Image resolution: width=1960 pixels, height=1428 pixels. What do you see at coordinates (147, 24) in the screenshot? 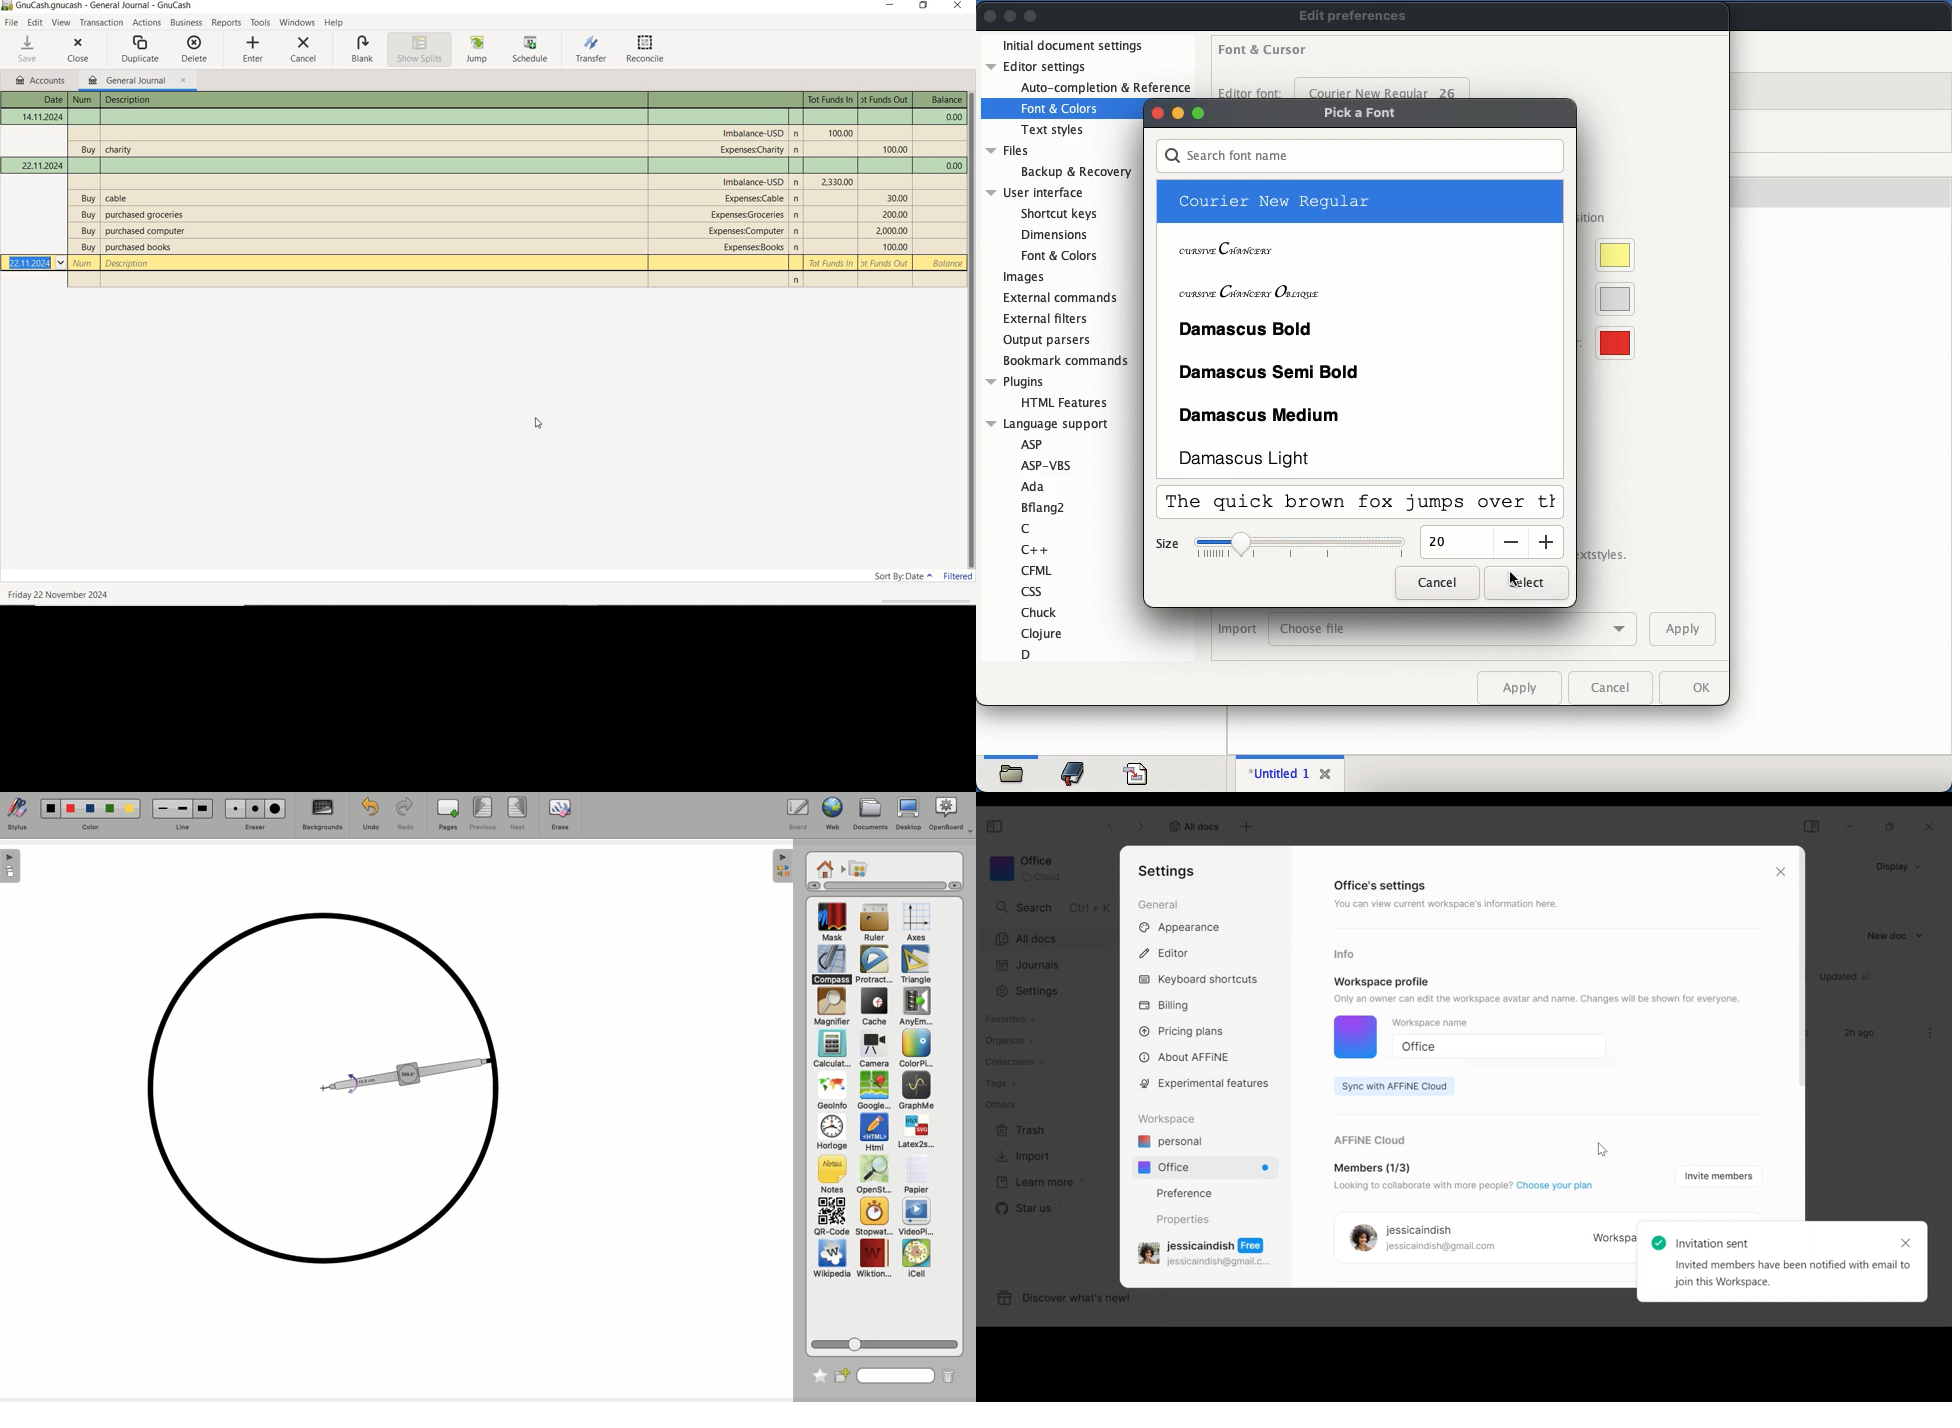
I see `ACTIONS` at bounding box center [147, 24].